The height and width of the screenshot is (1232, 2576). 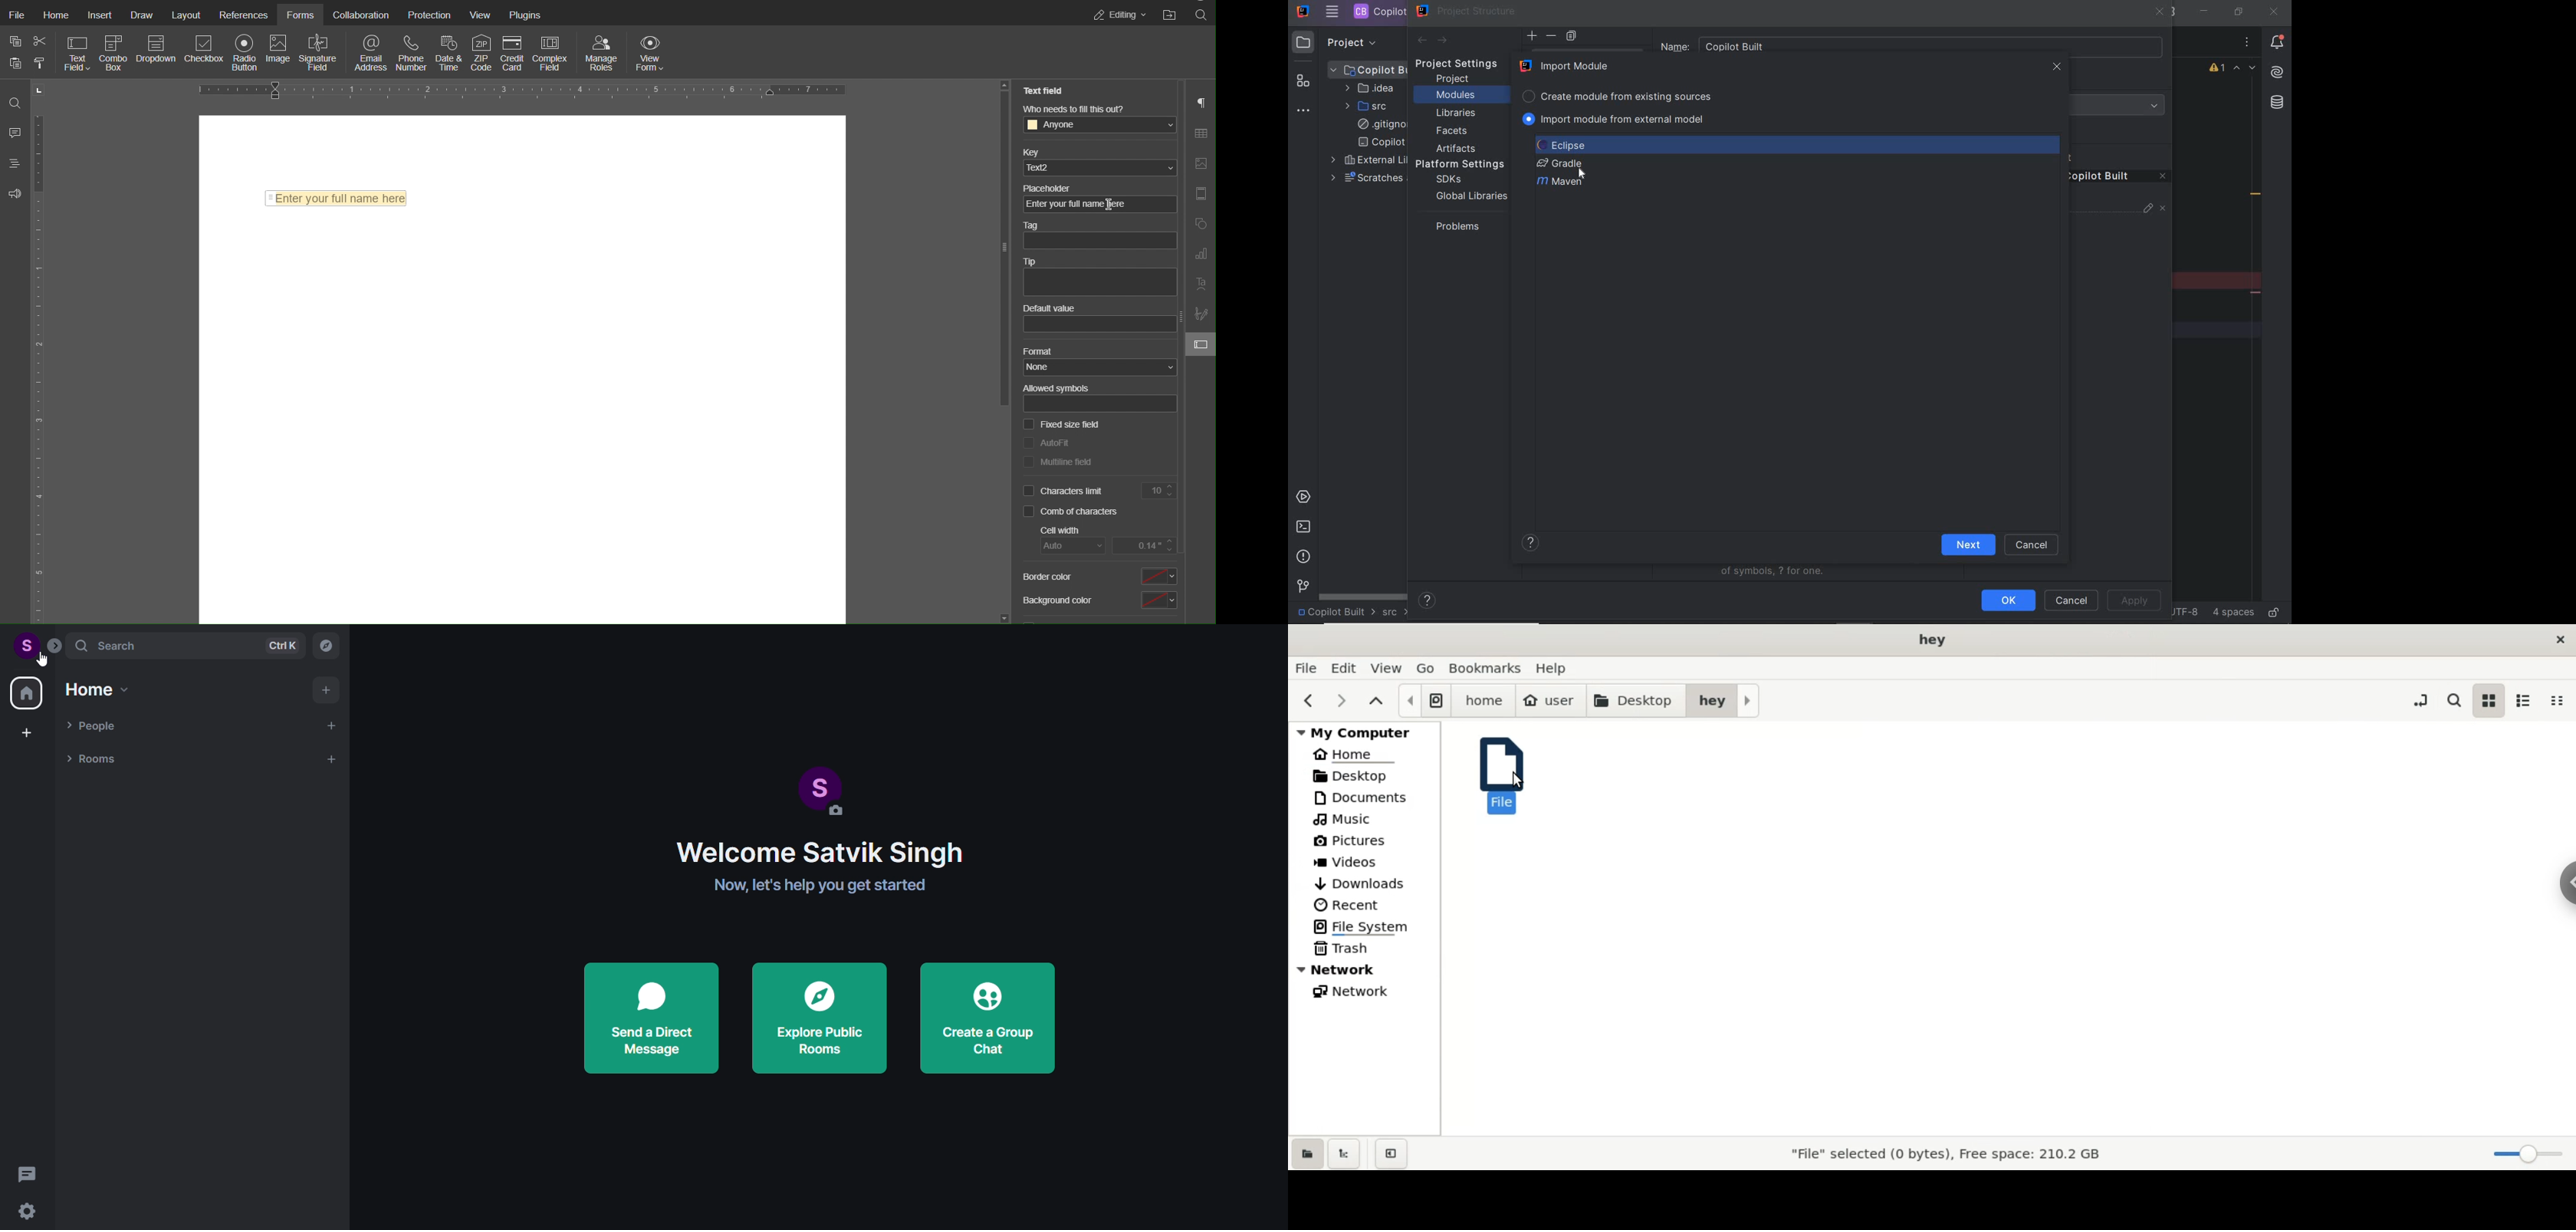 What do you see at coordinates (16, 16) in the screenshot?
I see `File` at bounding box center [16, 16].